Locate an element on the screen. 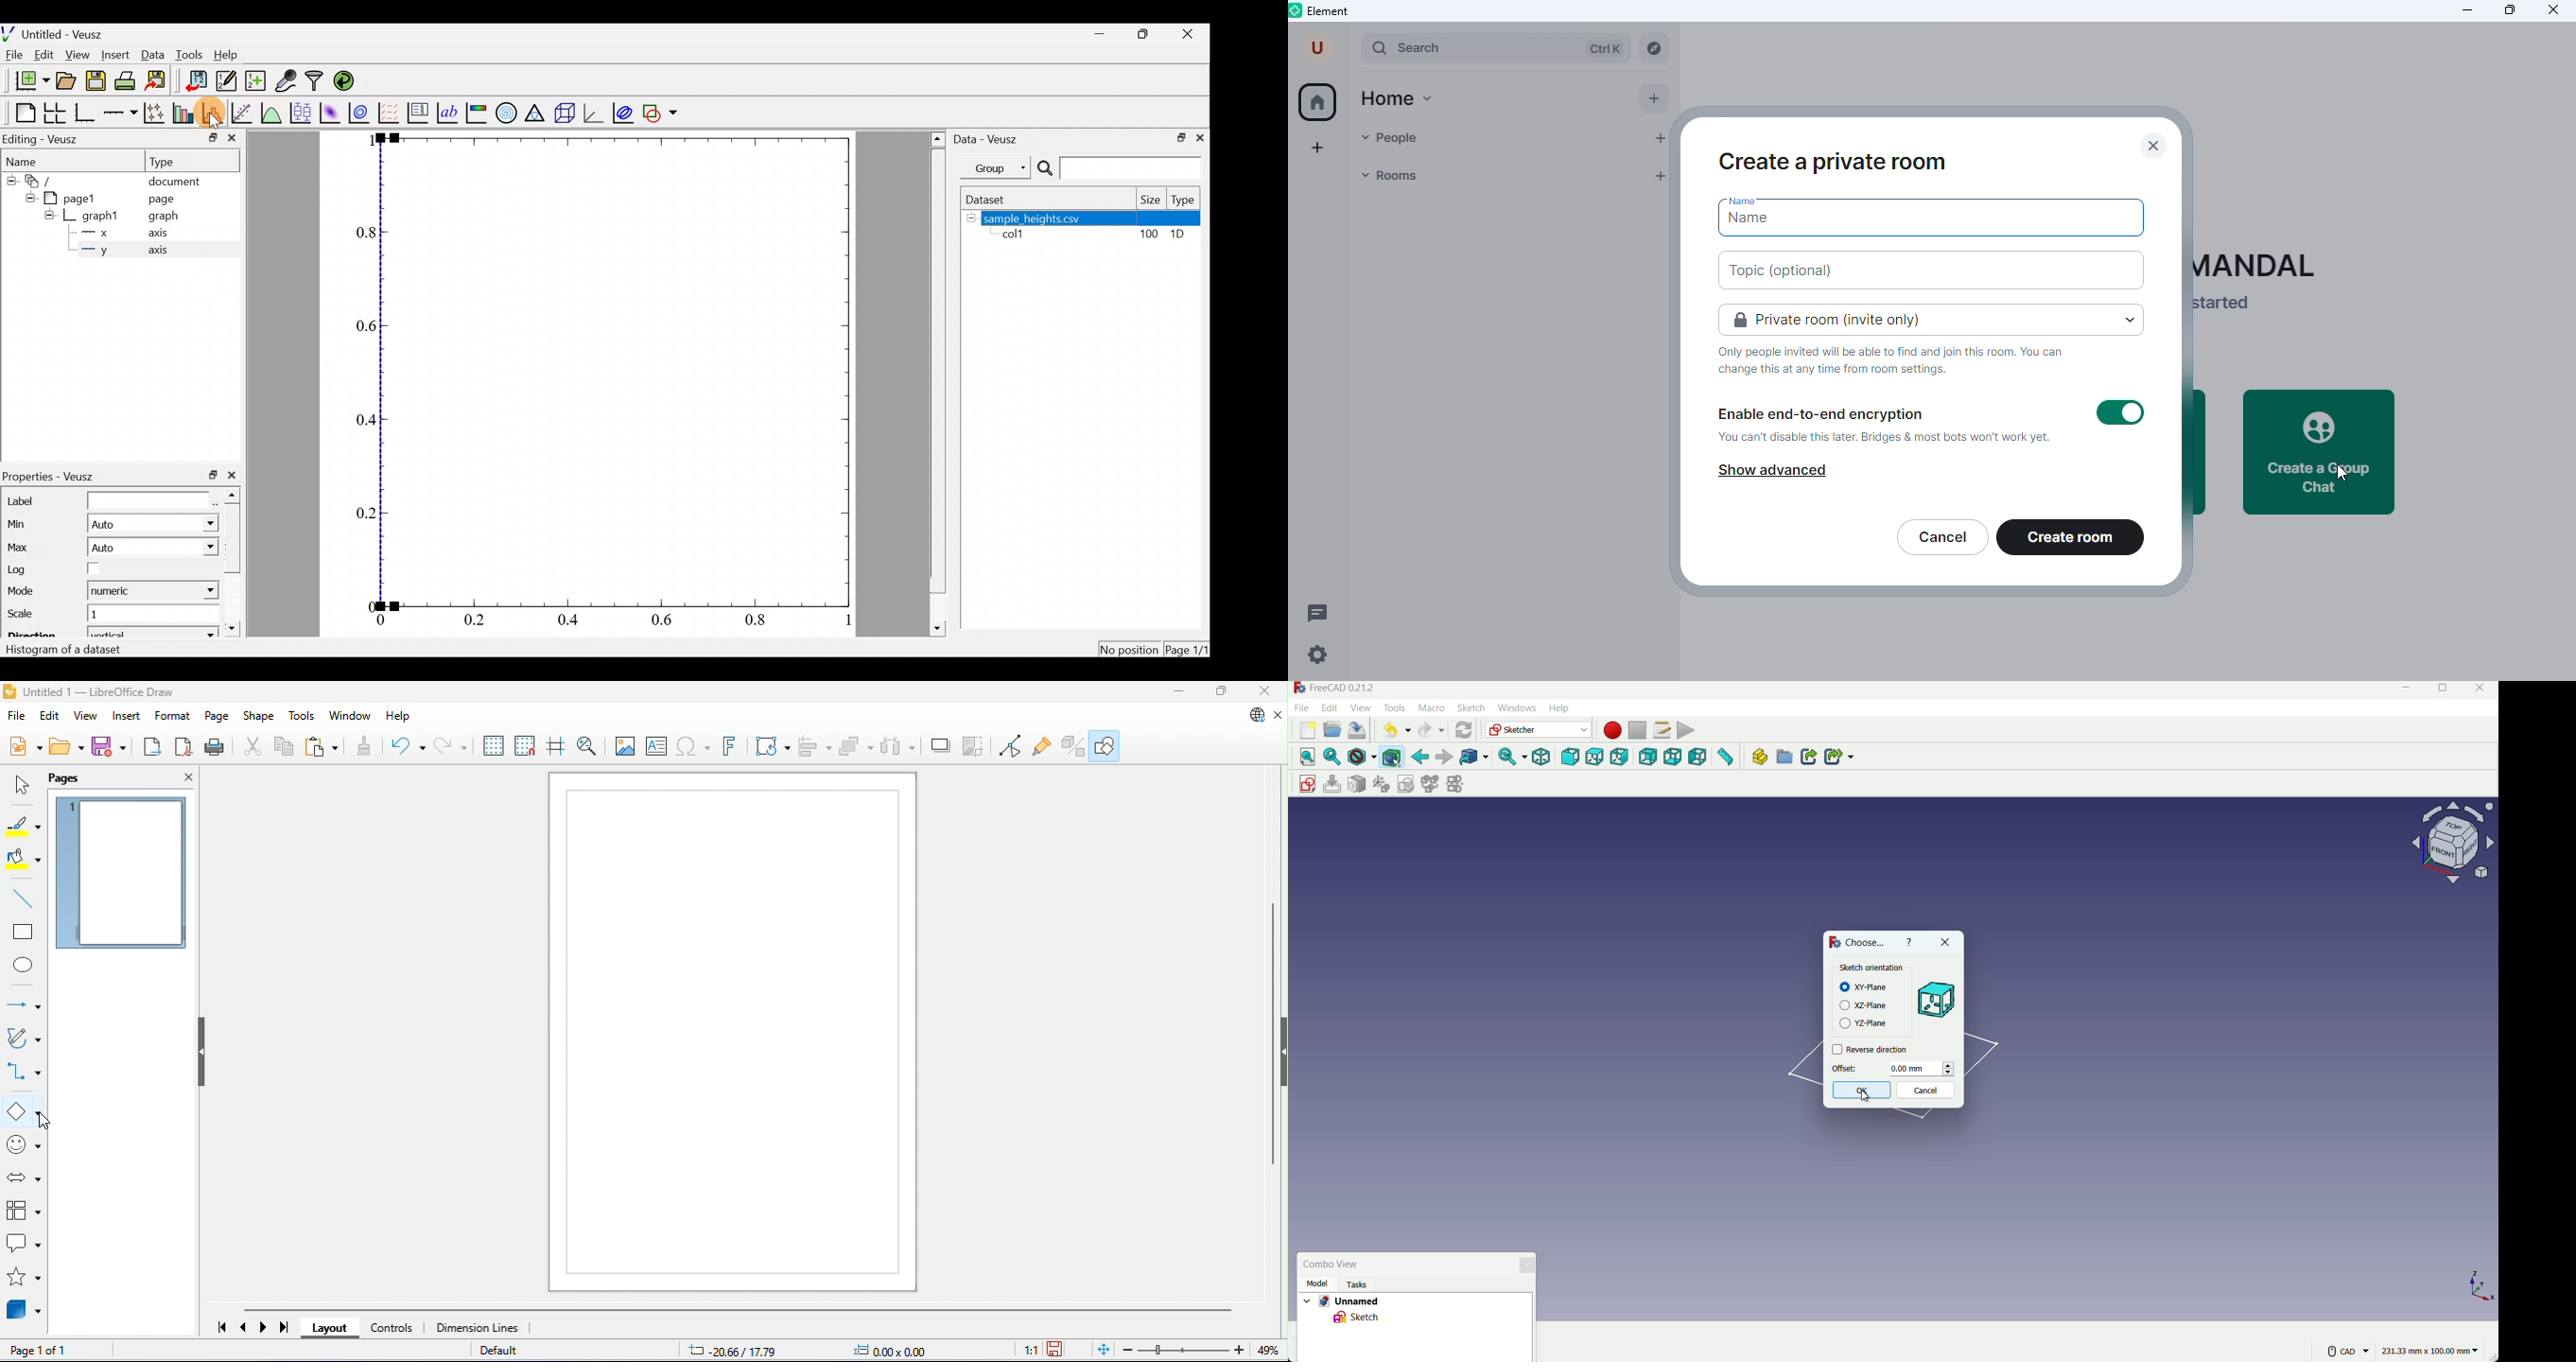  y is located at coordinates (103, 251).